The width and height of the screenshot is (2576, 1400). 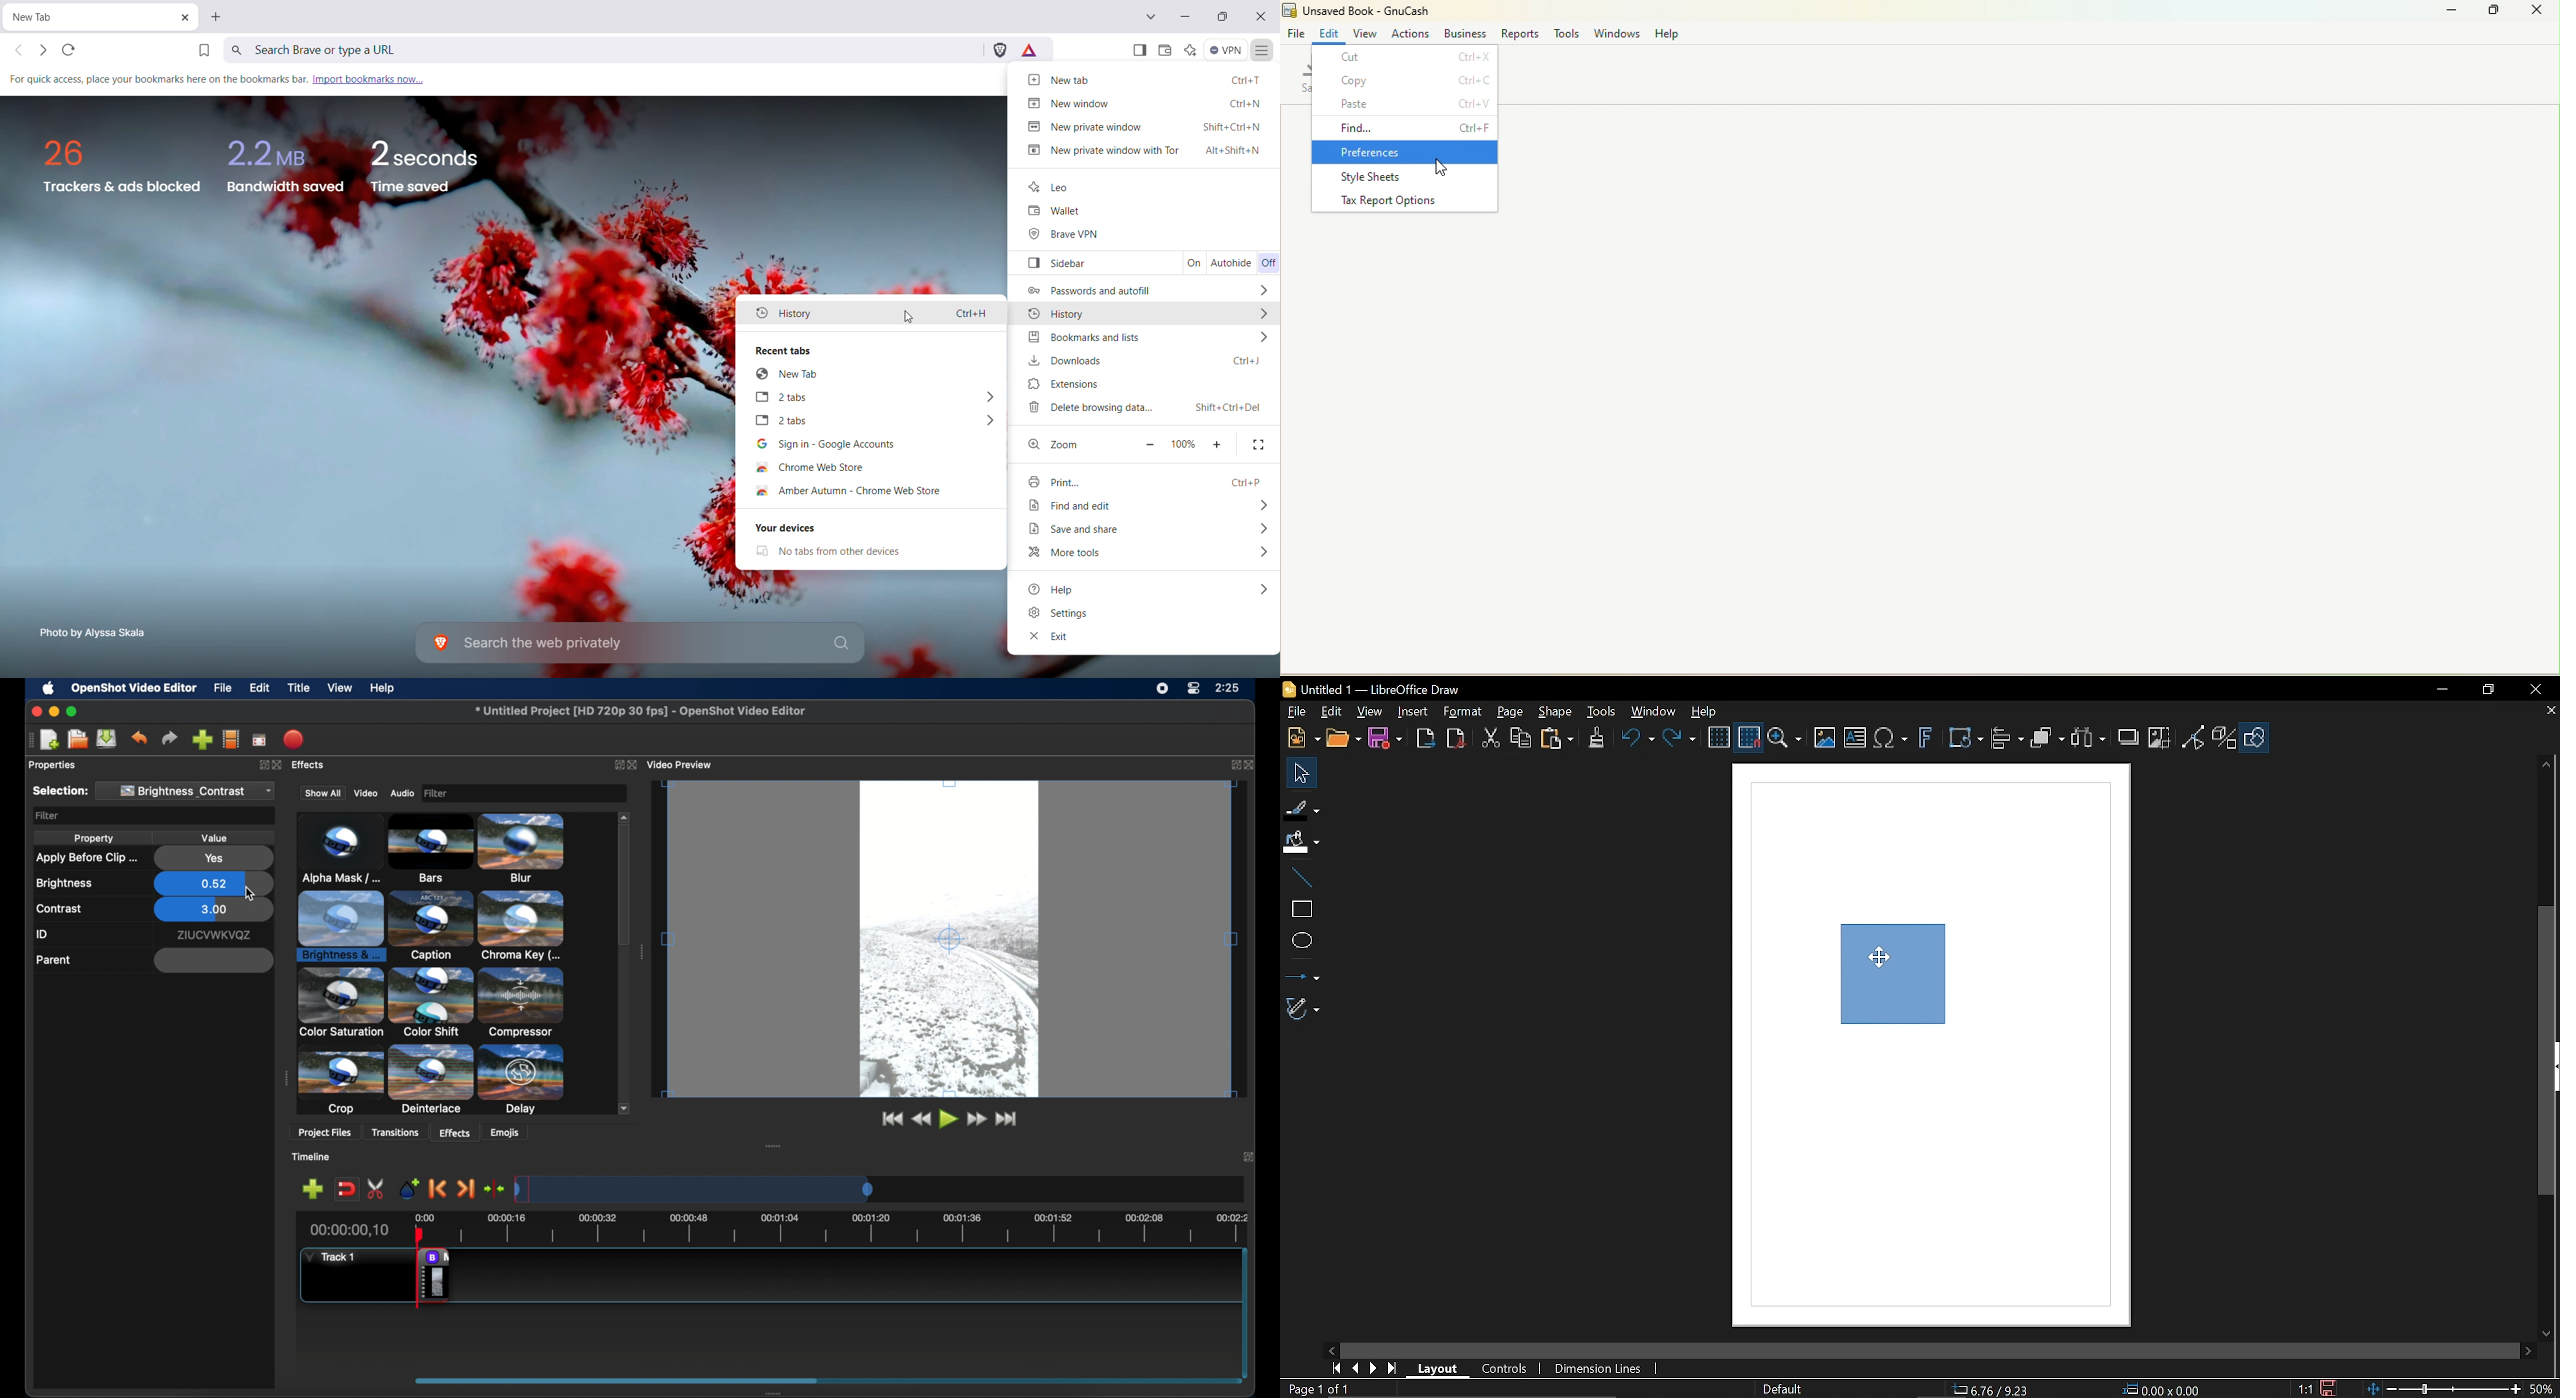 I want to click on Fill color, so click(x=1302, y=842).